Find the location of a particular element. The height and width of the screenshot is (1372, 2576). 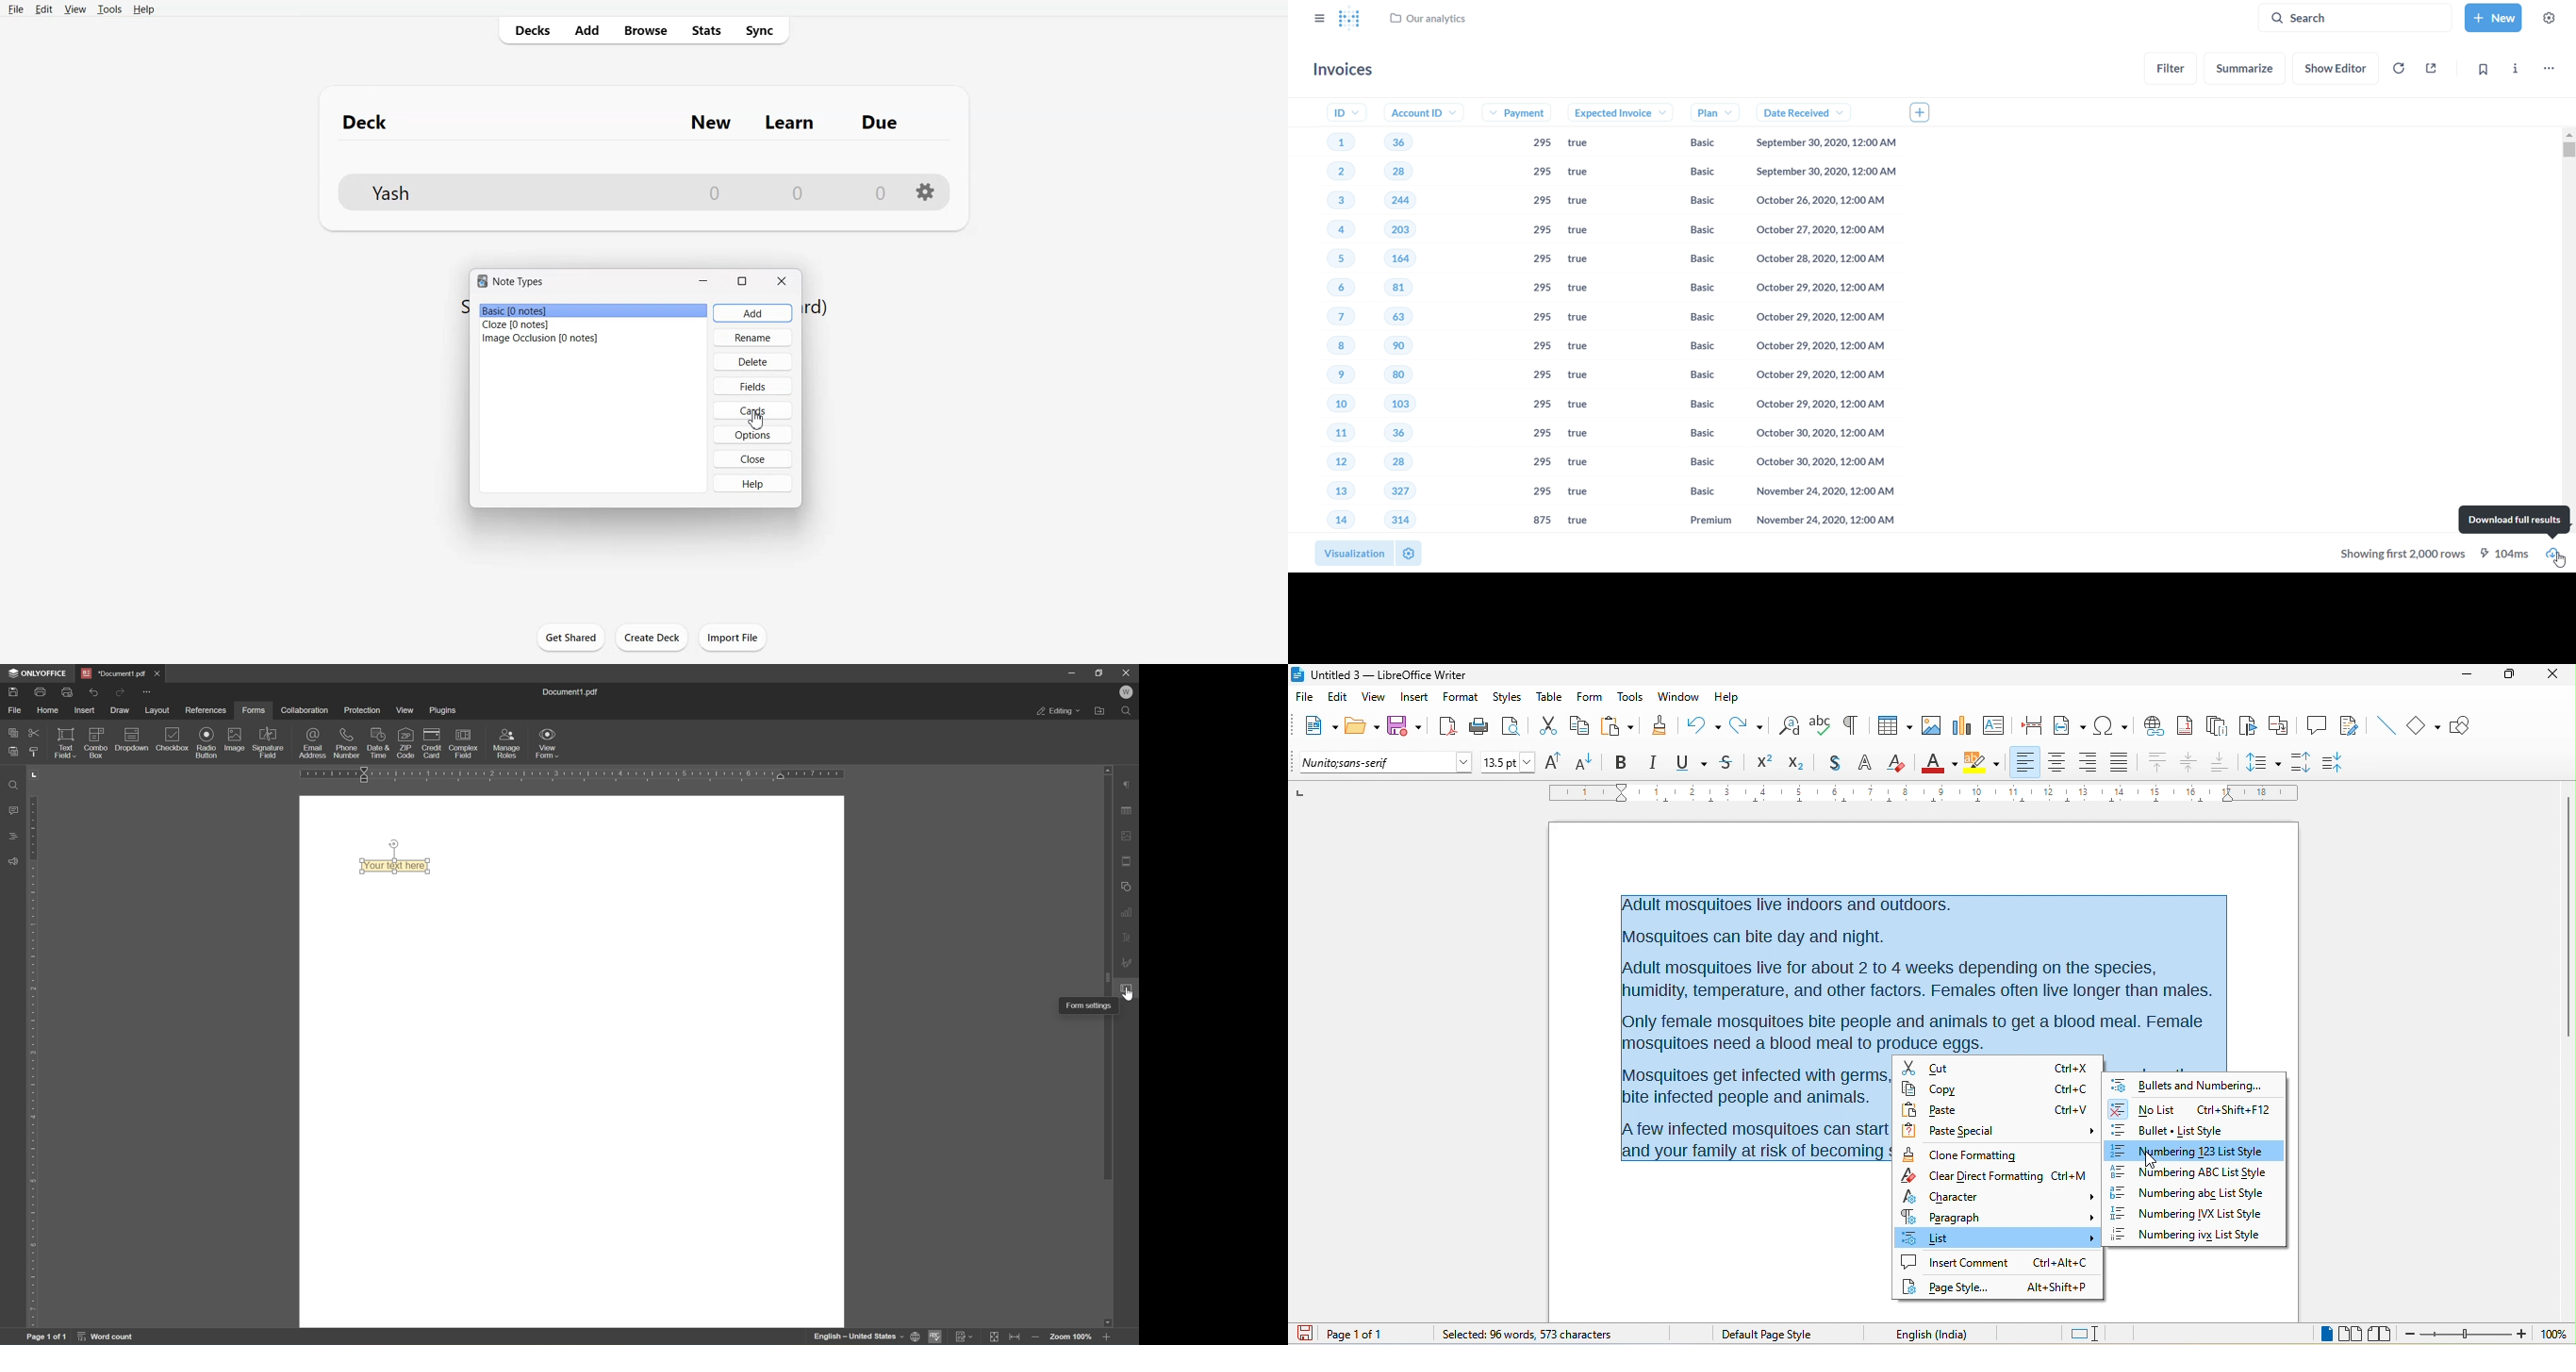

manage roles is located at coordinates (505, 745).